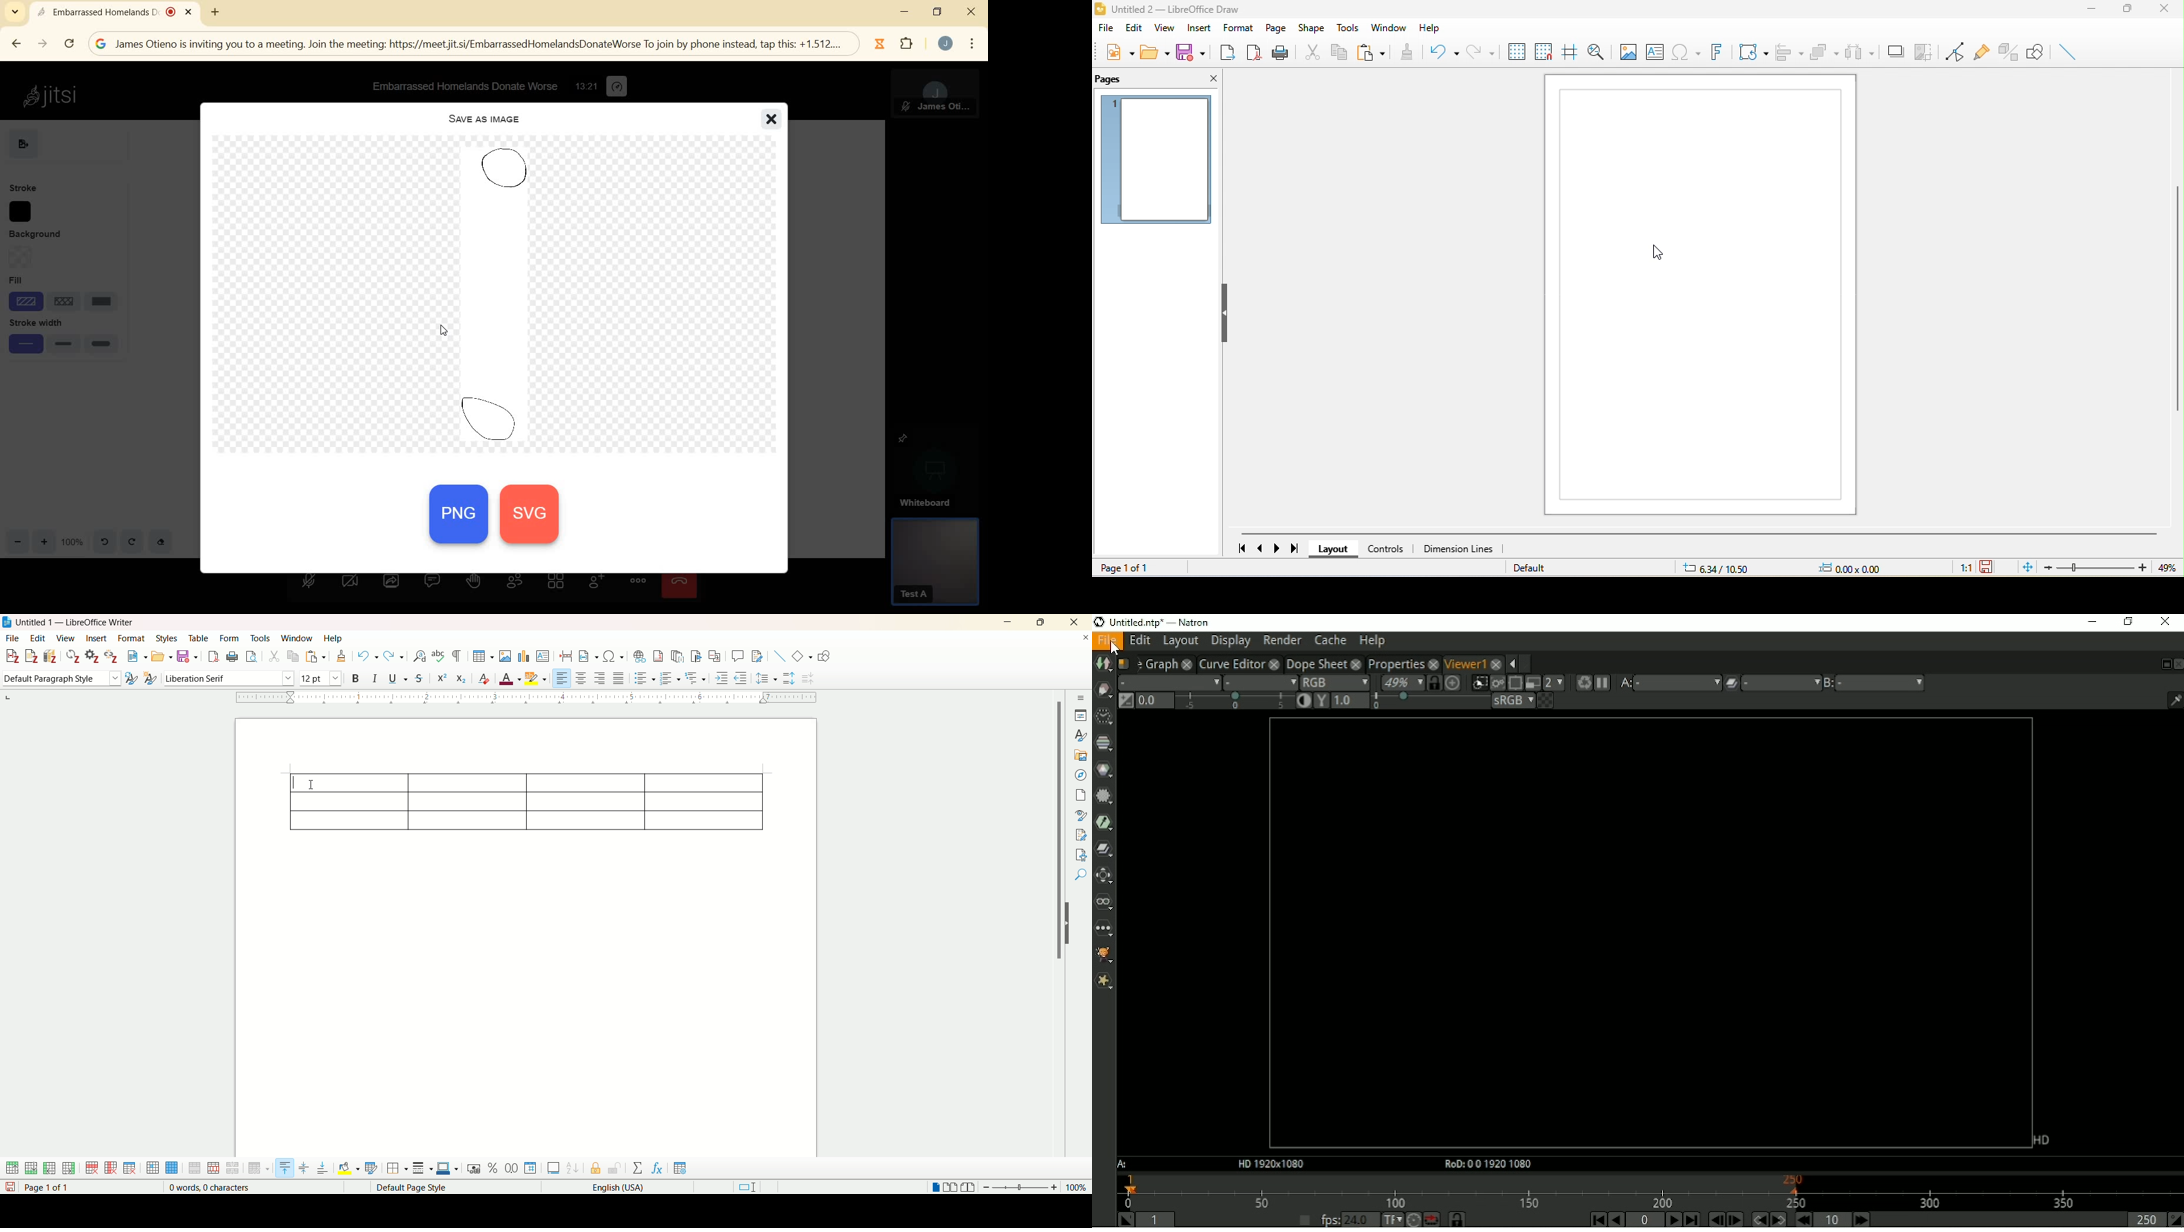  I want to click on export, so click(1228, 52).